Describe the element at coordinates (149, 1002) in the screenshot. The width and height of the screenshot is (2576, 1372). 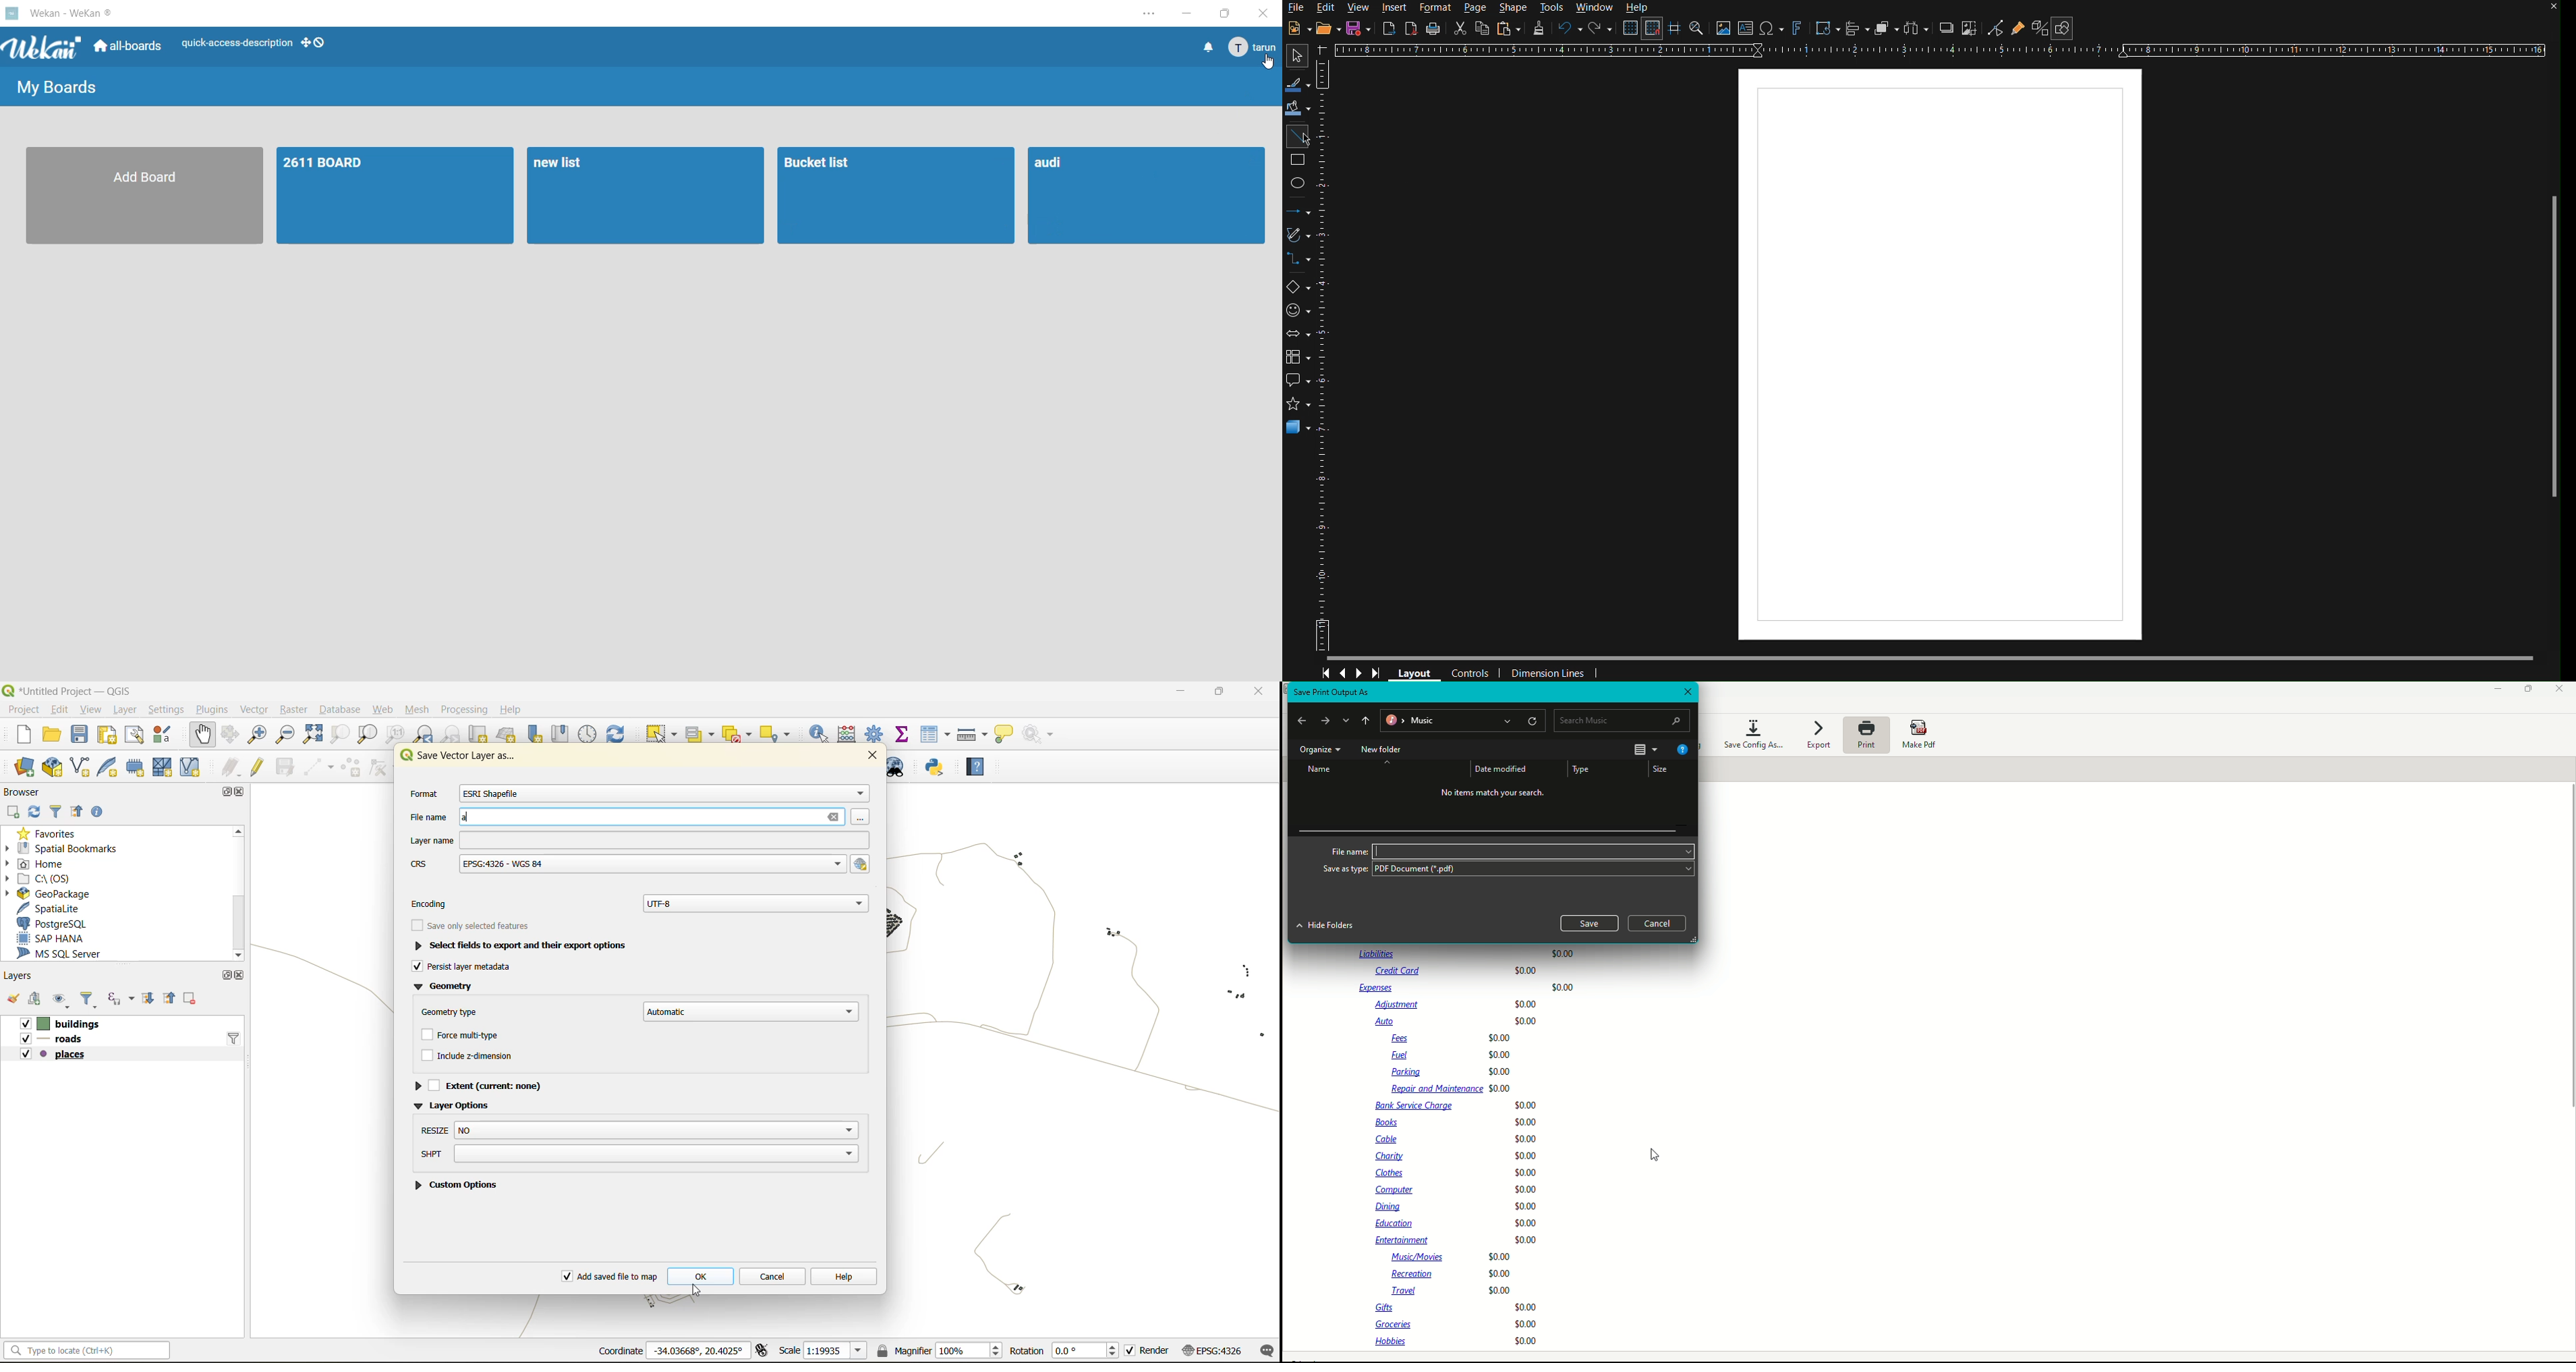
I see `expand all` at that location.